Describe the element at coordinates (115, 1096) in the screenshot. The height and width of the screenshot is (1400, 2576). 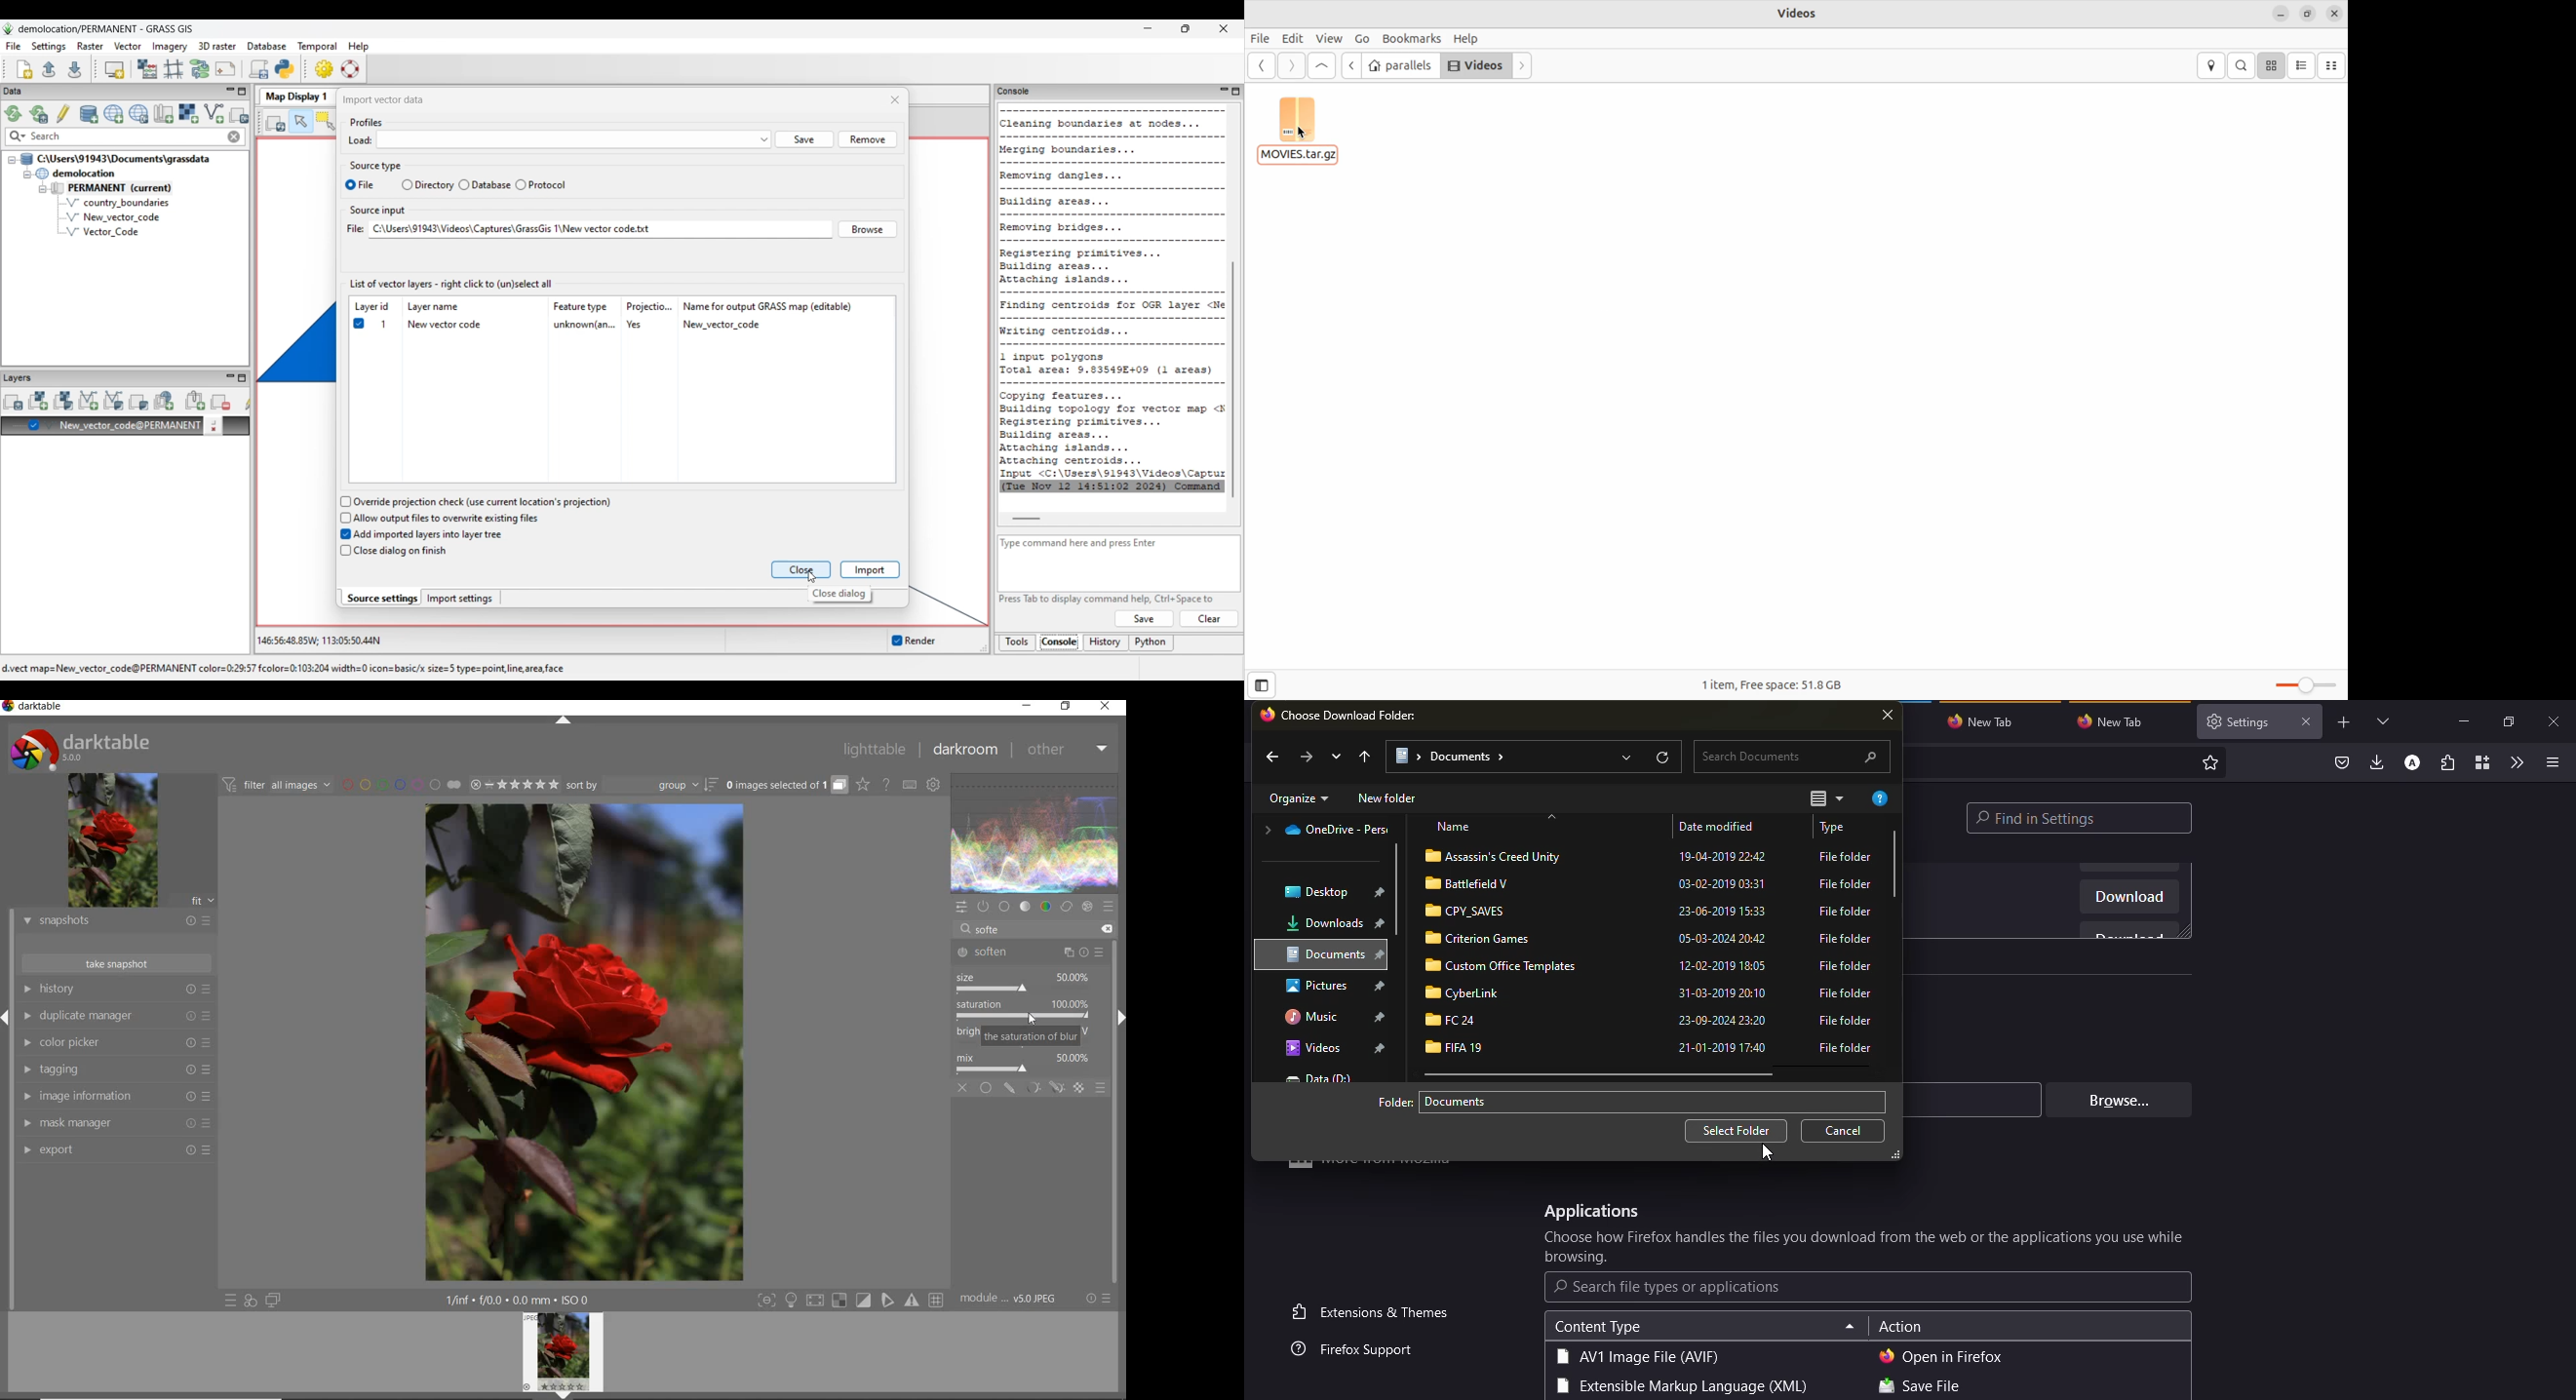
I see `image information` at that location.